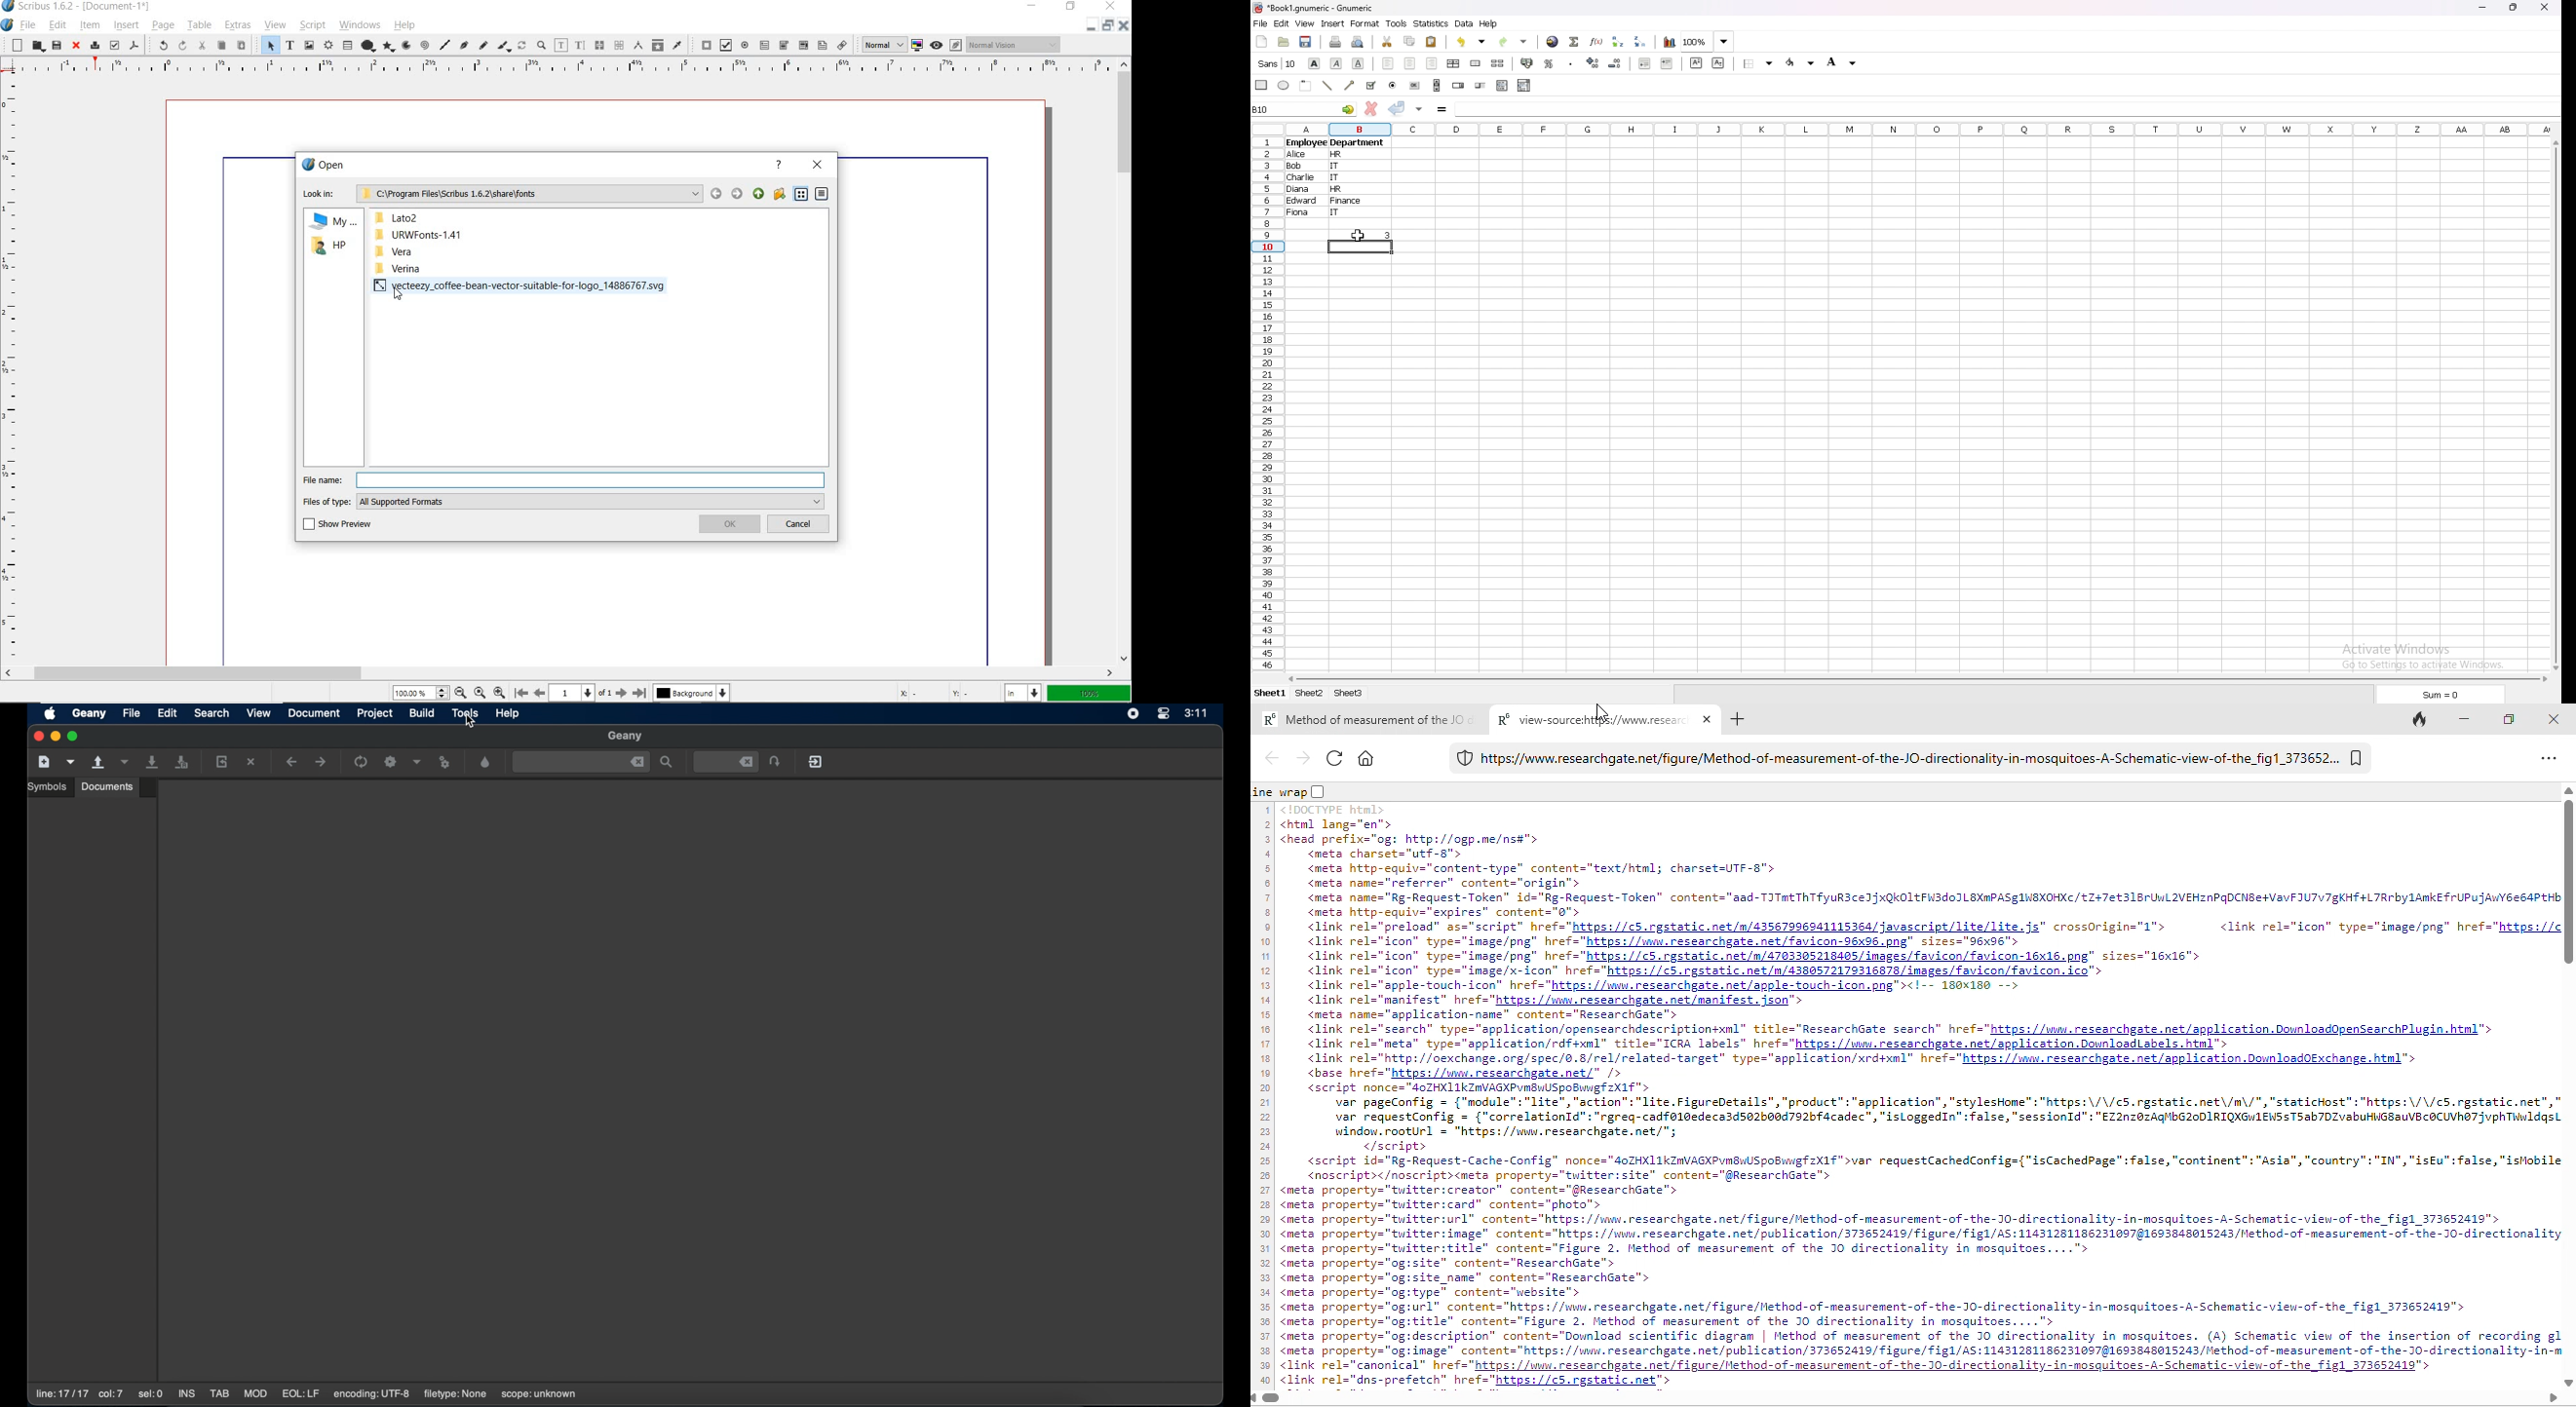 Image resolution: width=2576 pixels, height=1428 pixels. I want to click on polygon, so click(390, 46).